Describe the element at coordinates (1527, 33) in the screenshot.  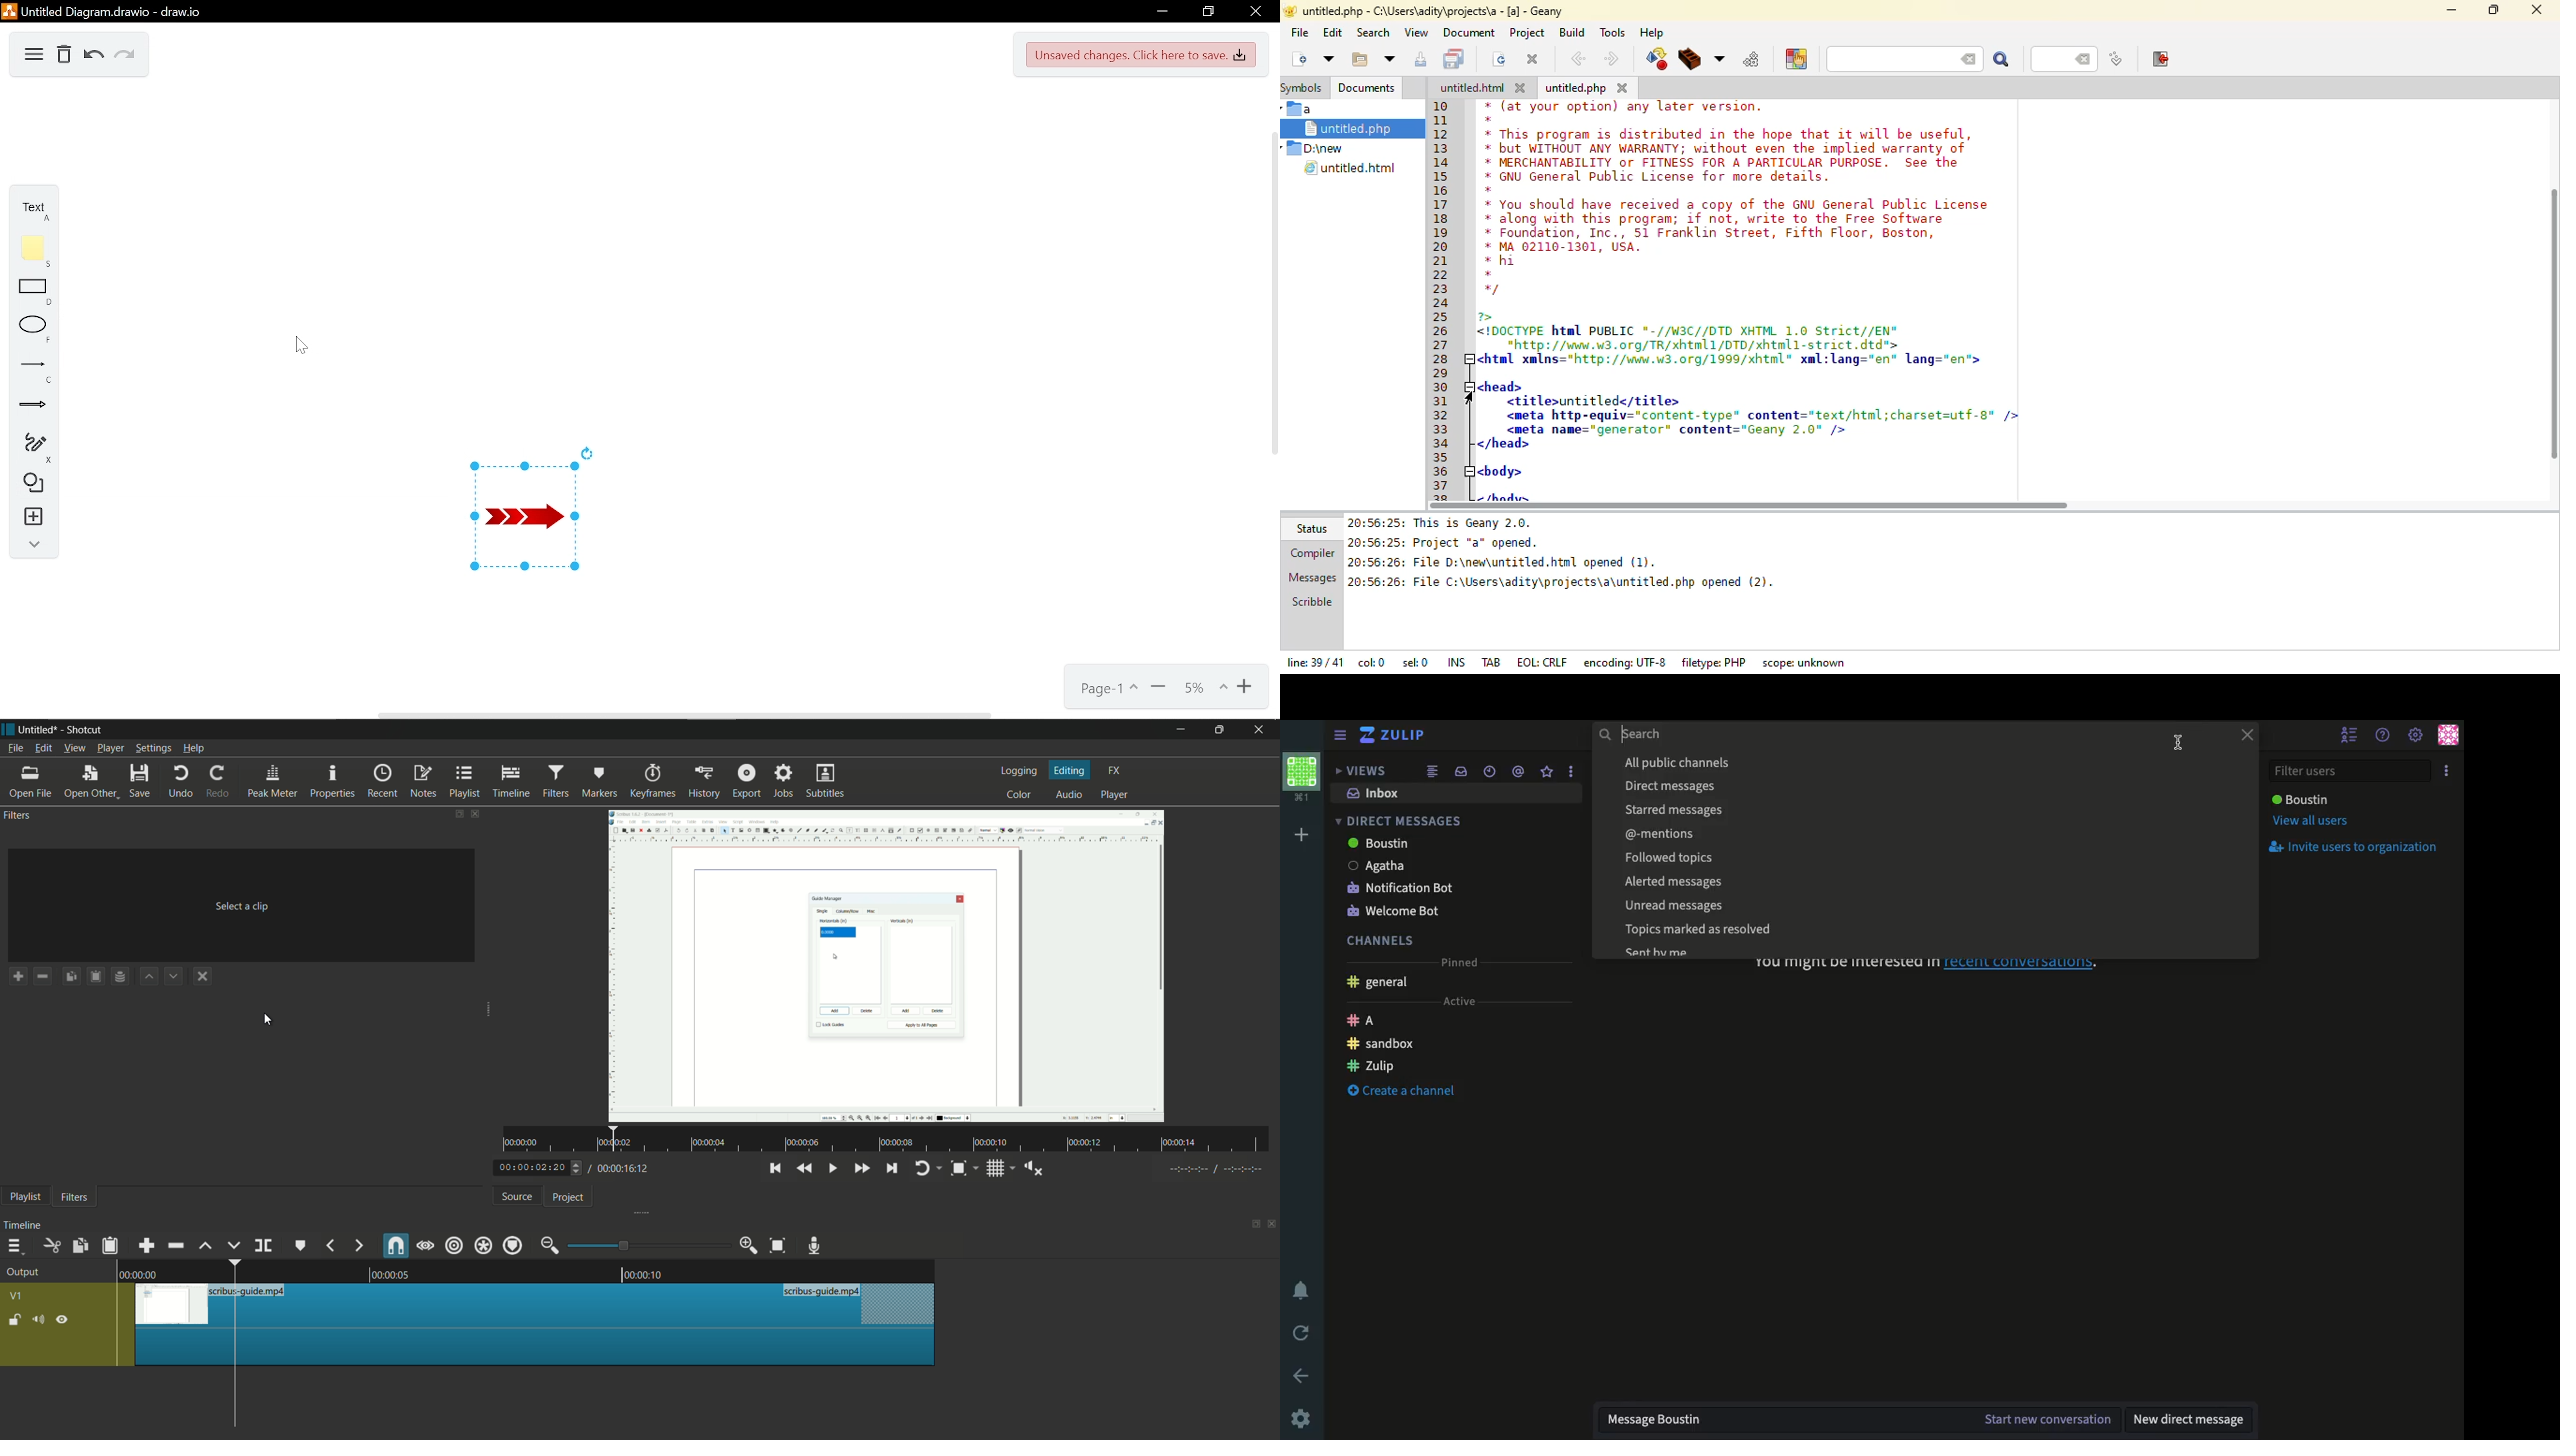
I see `project` at that location.